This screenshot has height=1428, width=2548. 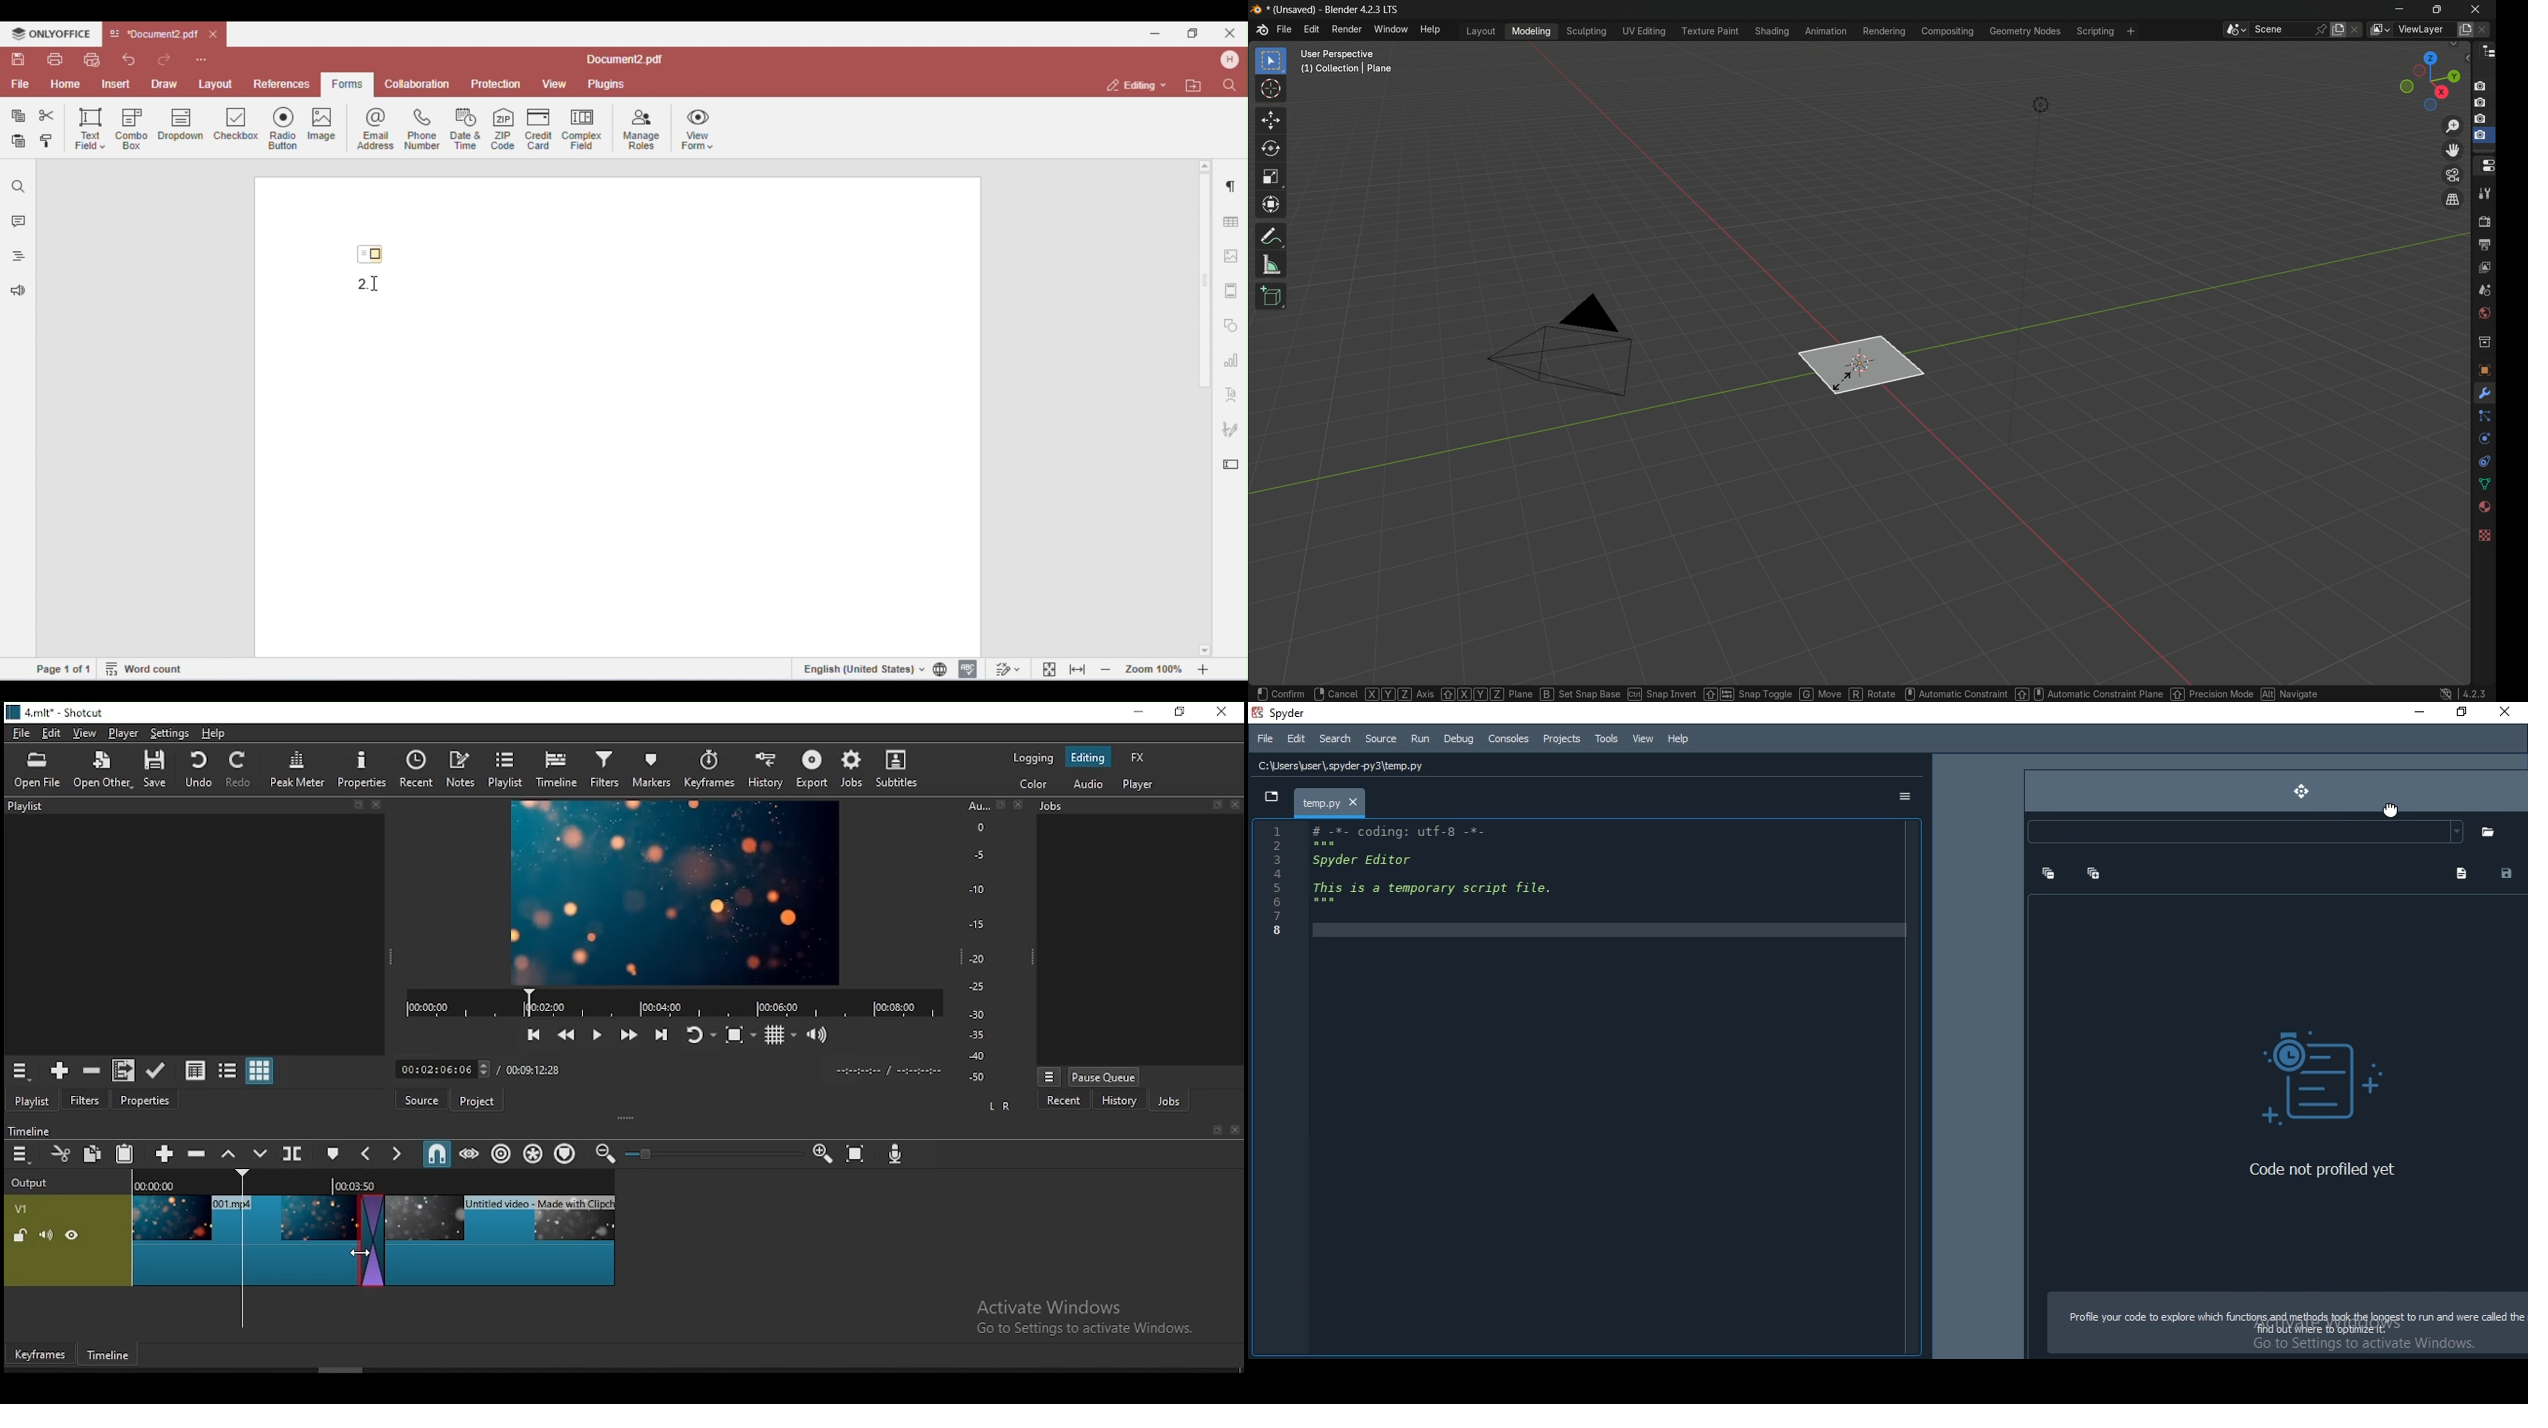 What do you see at coordinates (1563, 350) in the screenshot?
I see `camera` at bounding box center [1563, 350].